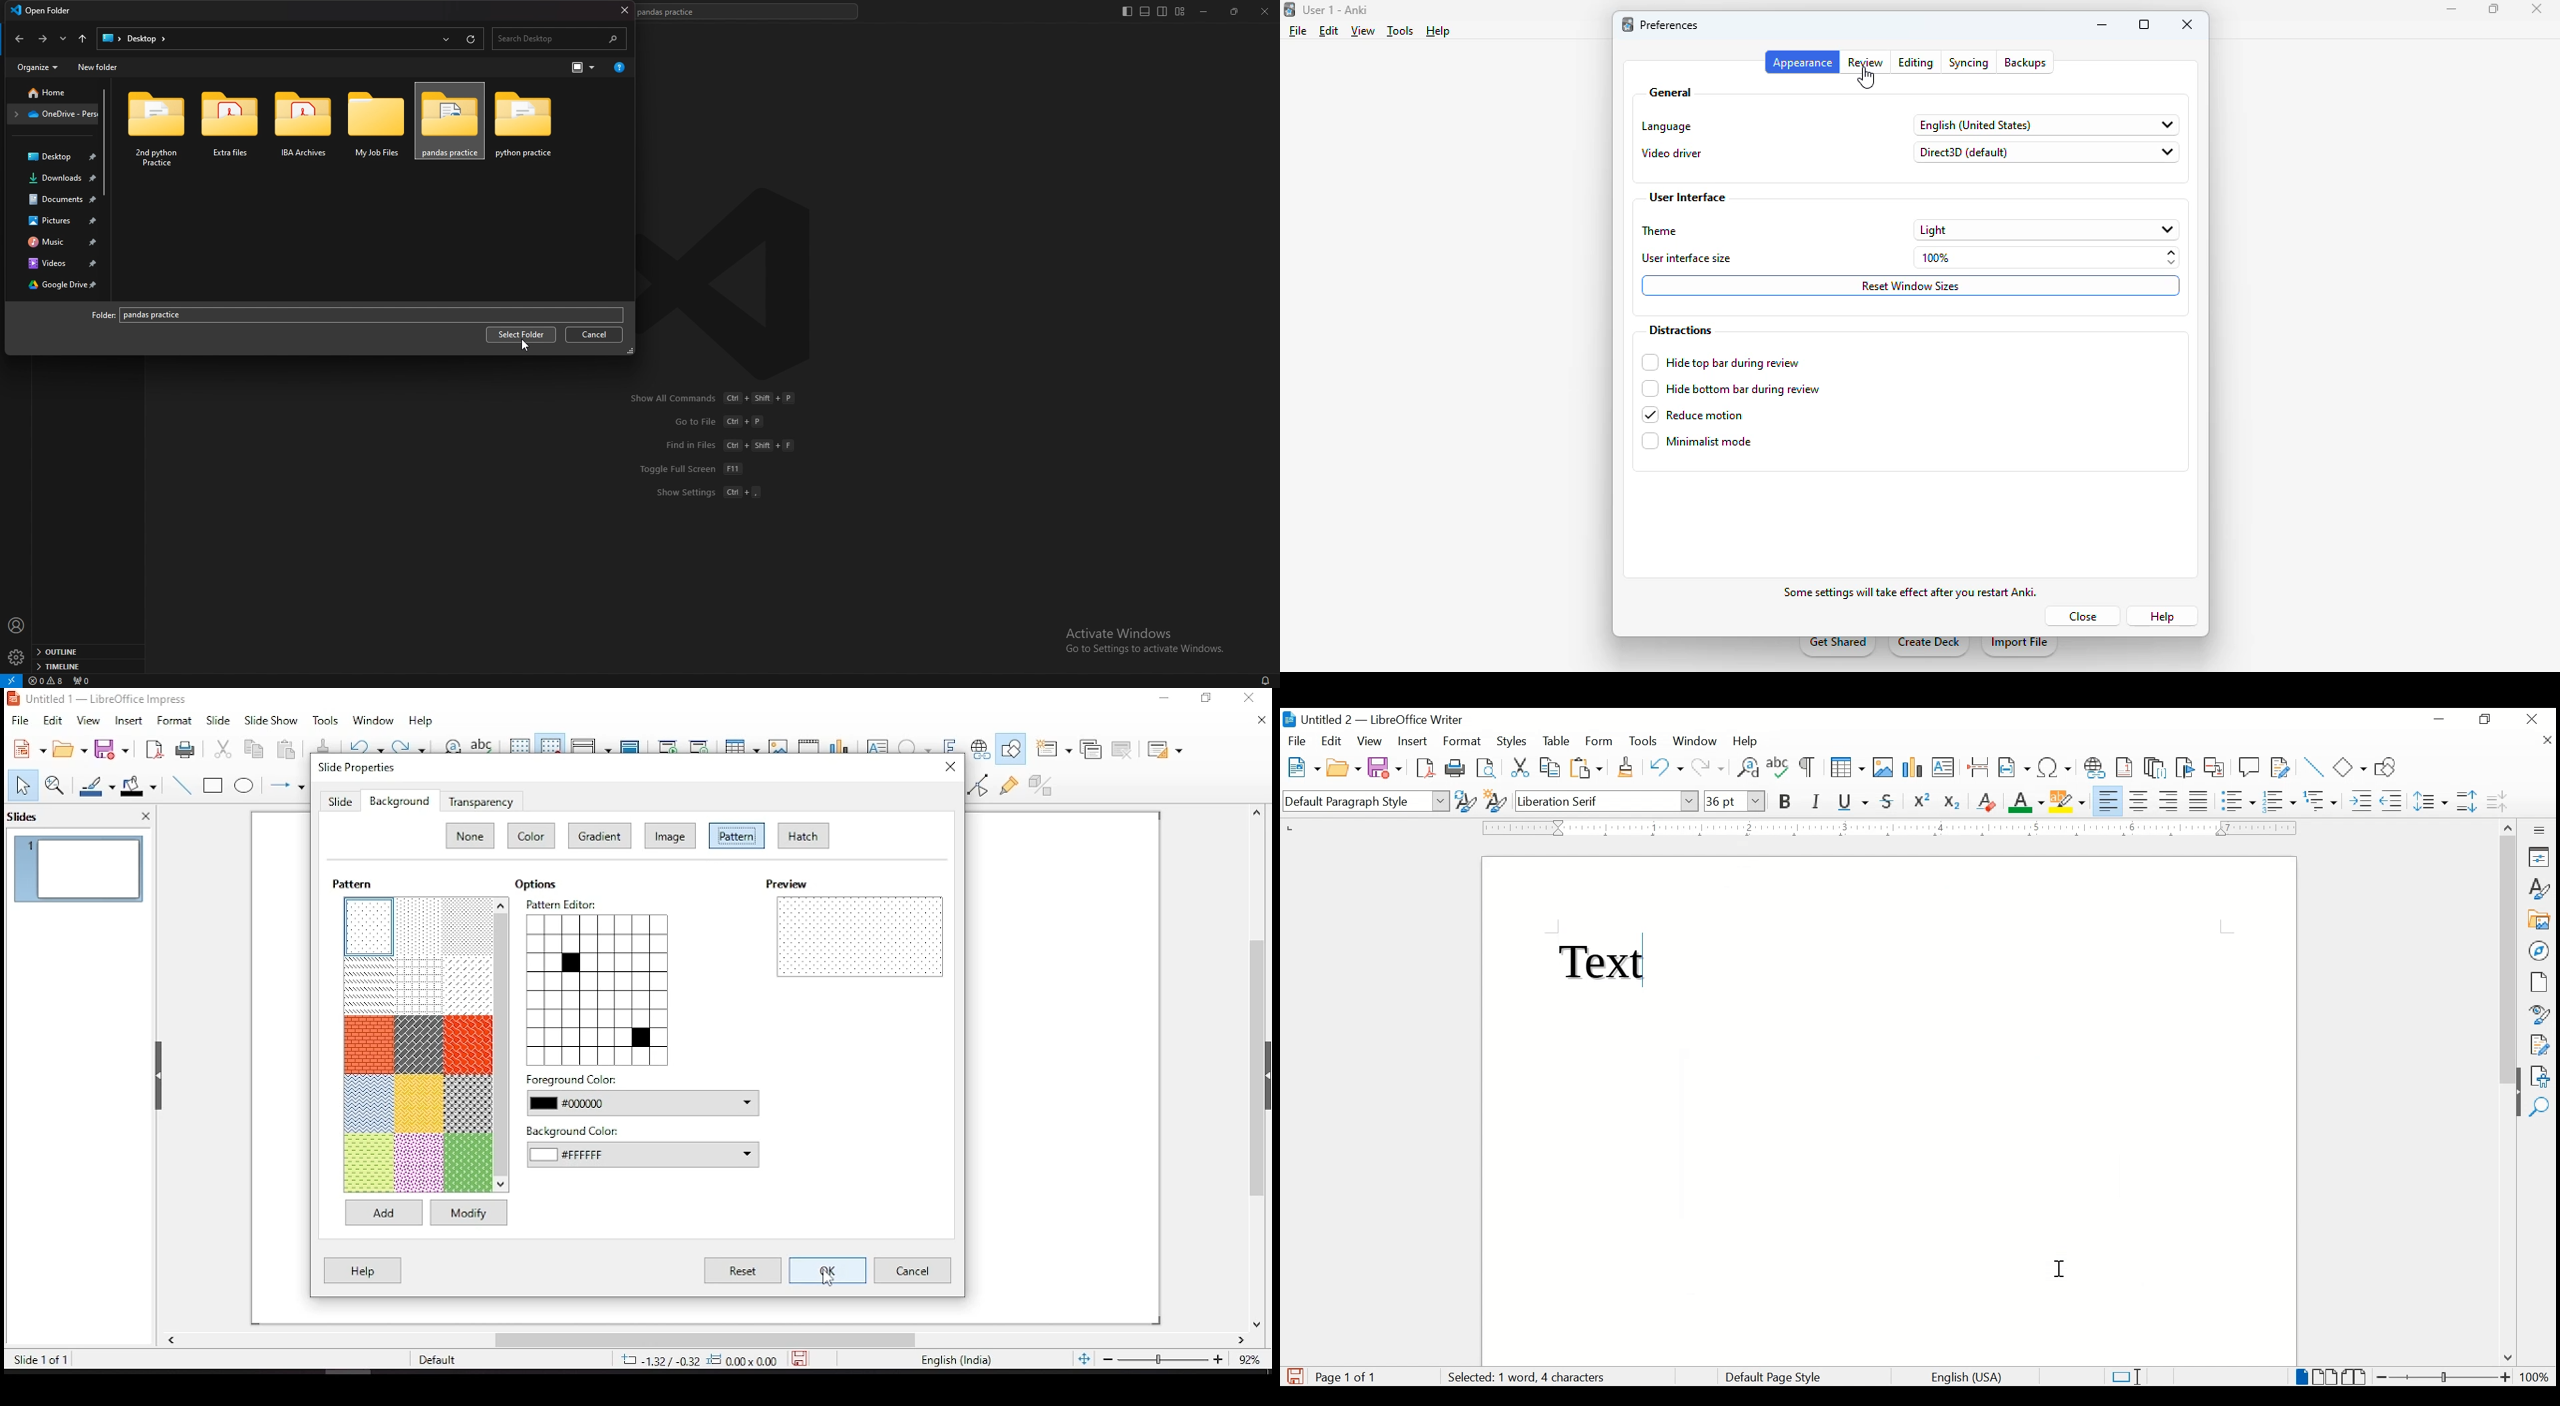 The height and width of the screenshot is (1428, 2576). What do you see at coordinates (95, 785) in the screenshot?
I see `line color` at bounding box center [95, 785].